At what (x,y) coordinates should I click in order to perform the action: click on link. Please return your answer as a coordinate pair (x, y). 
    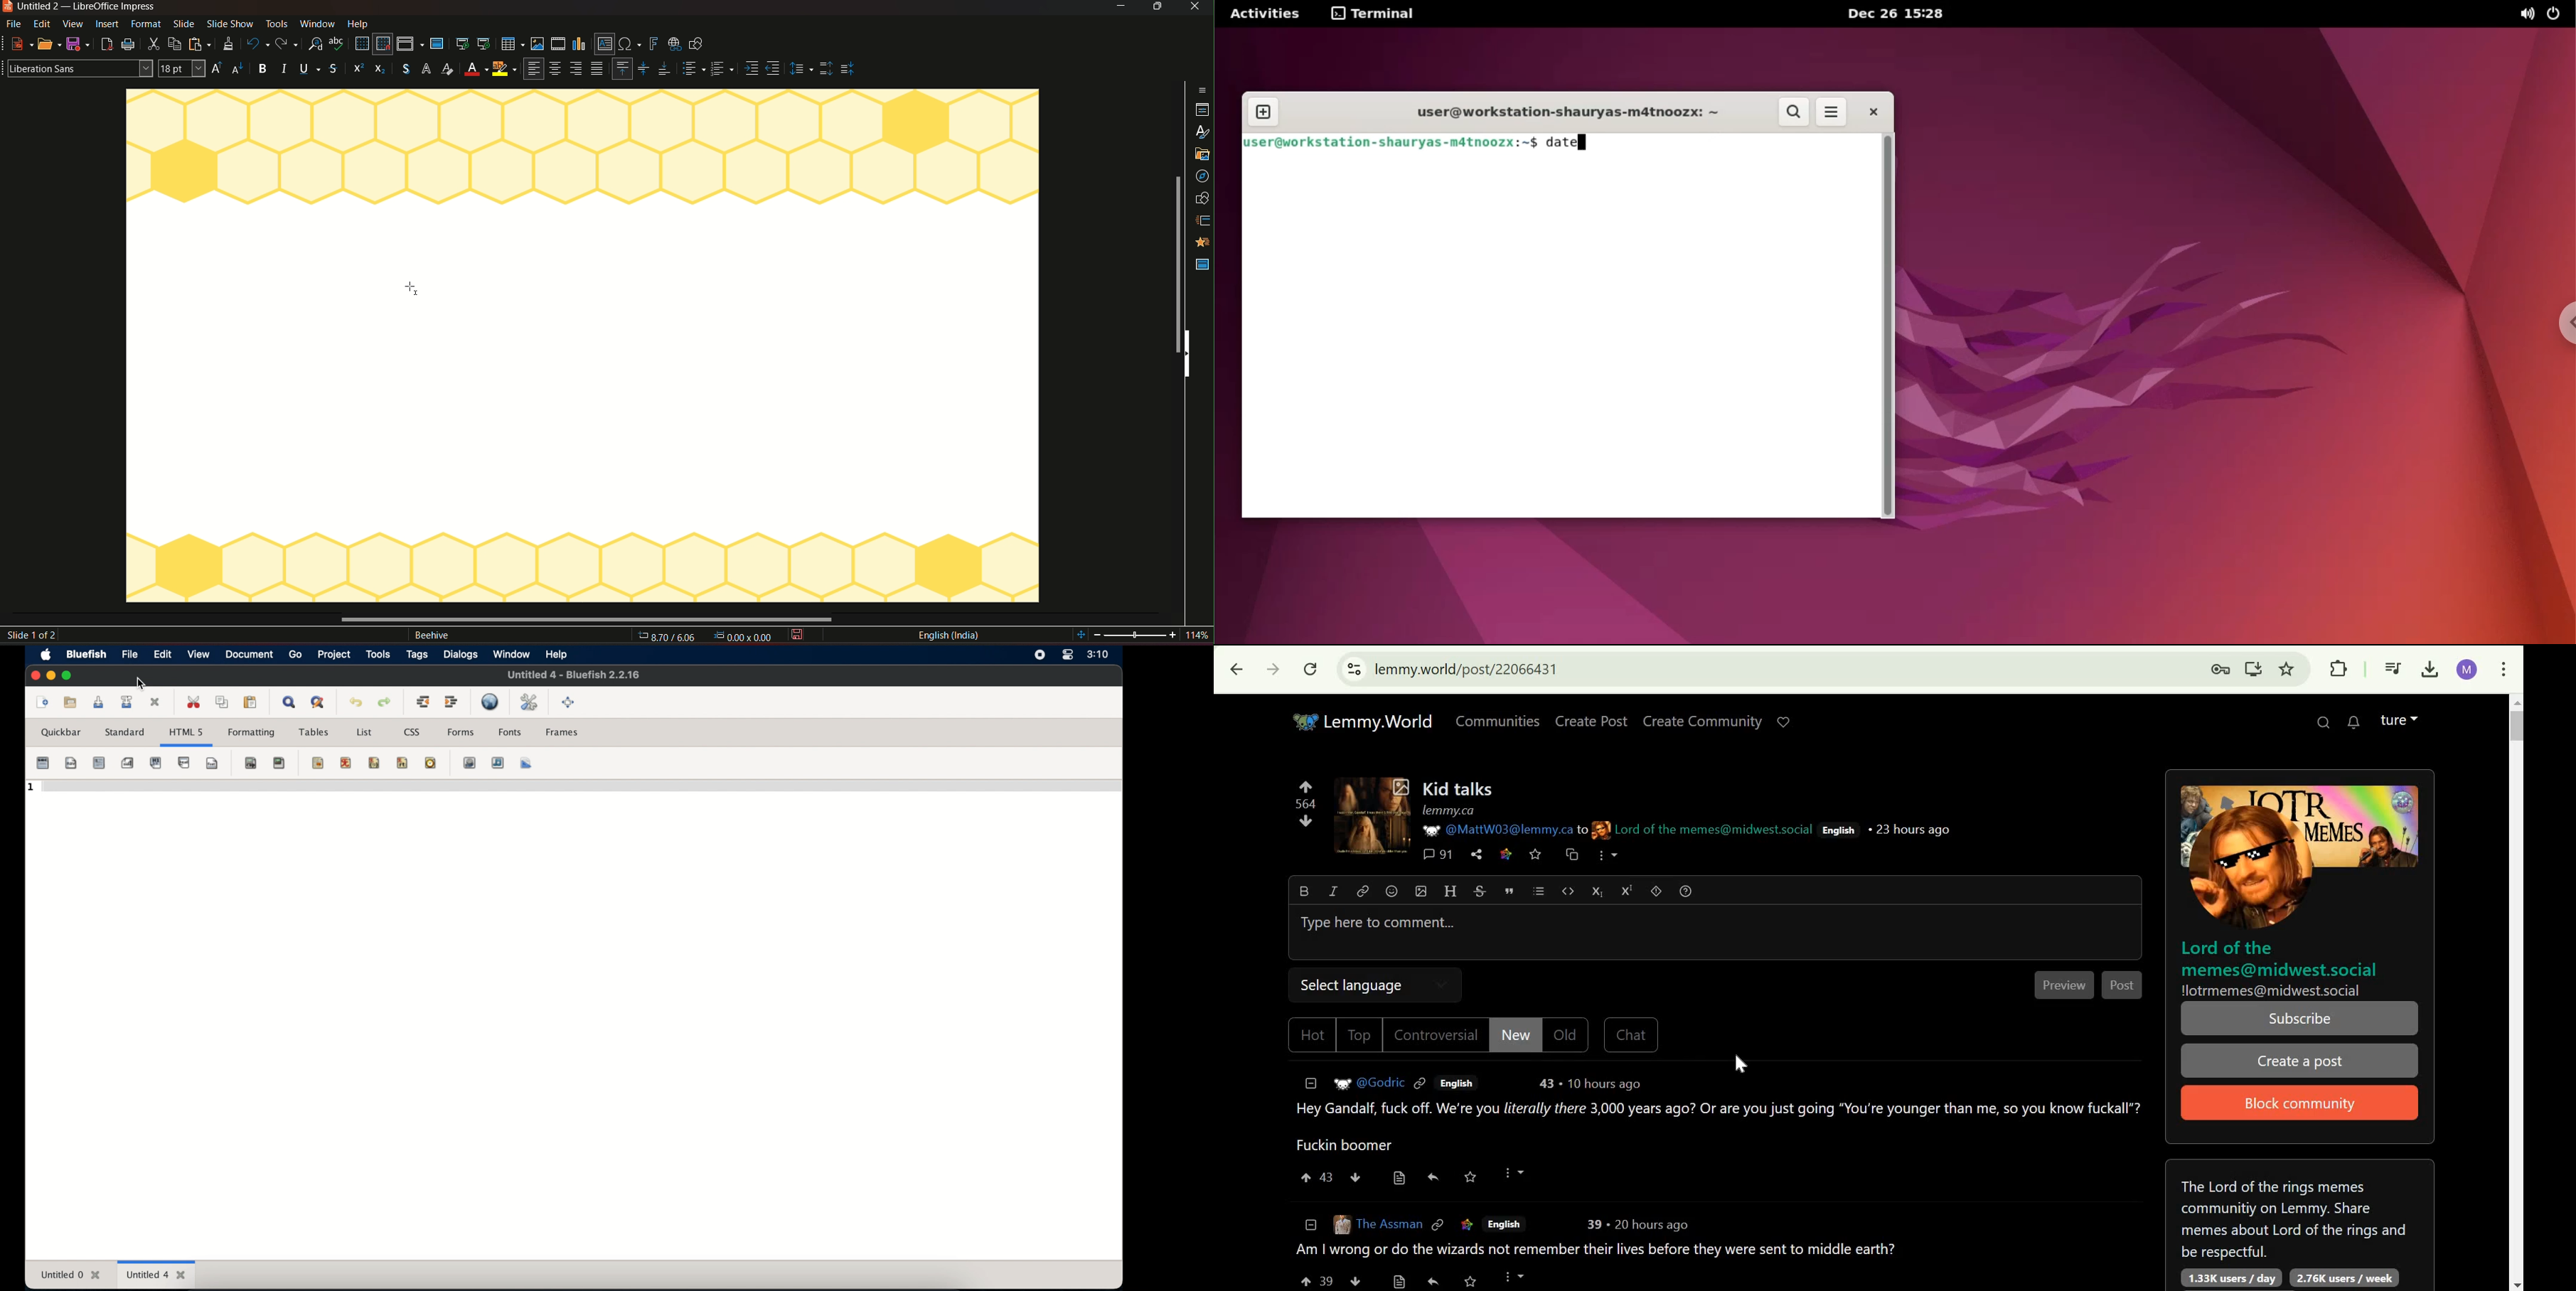
    Looking at the image, I should click on (1441, 1224).